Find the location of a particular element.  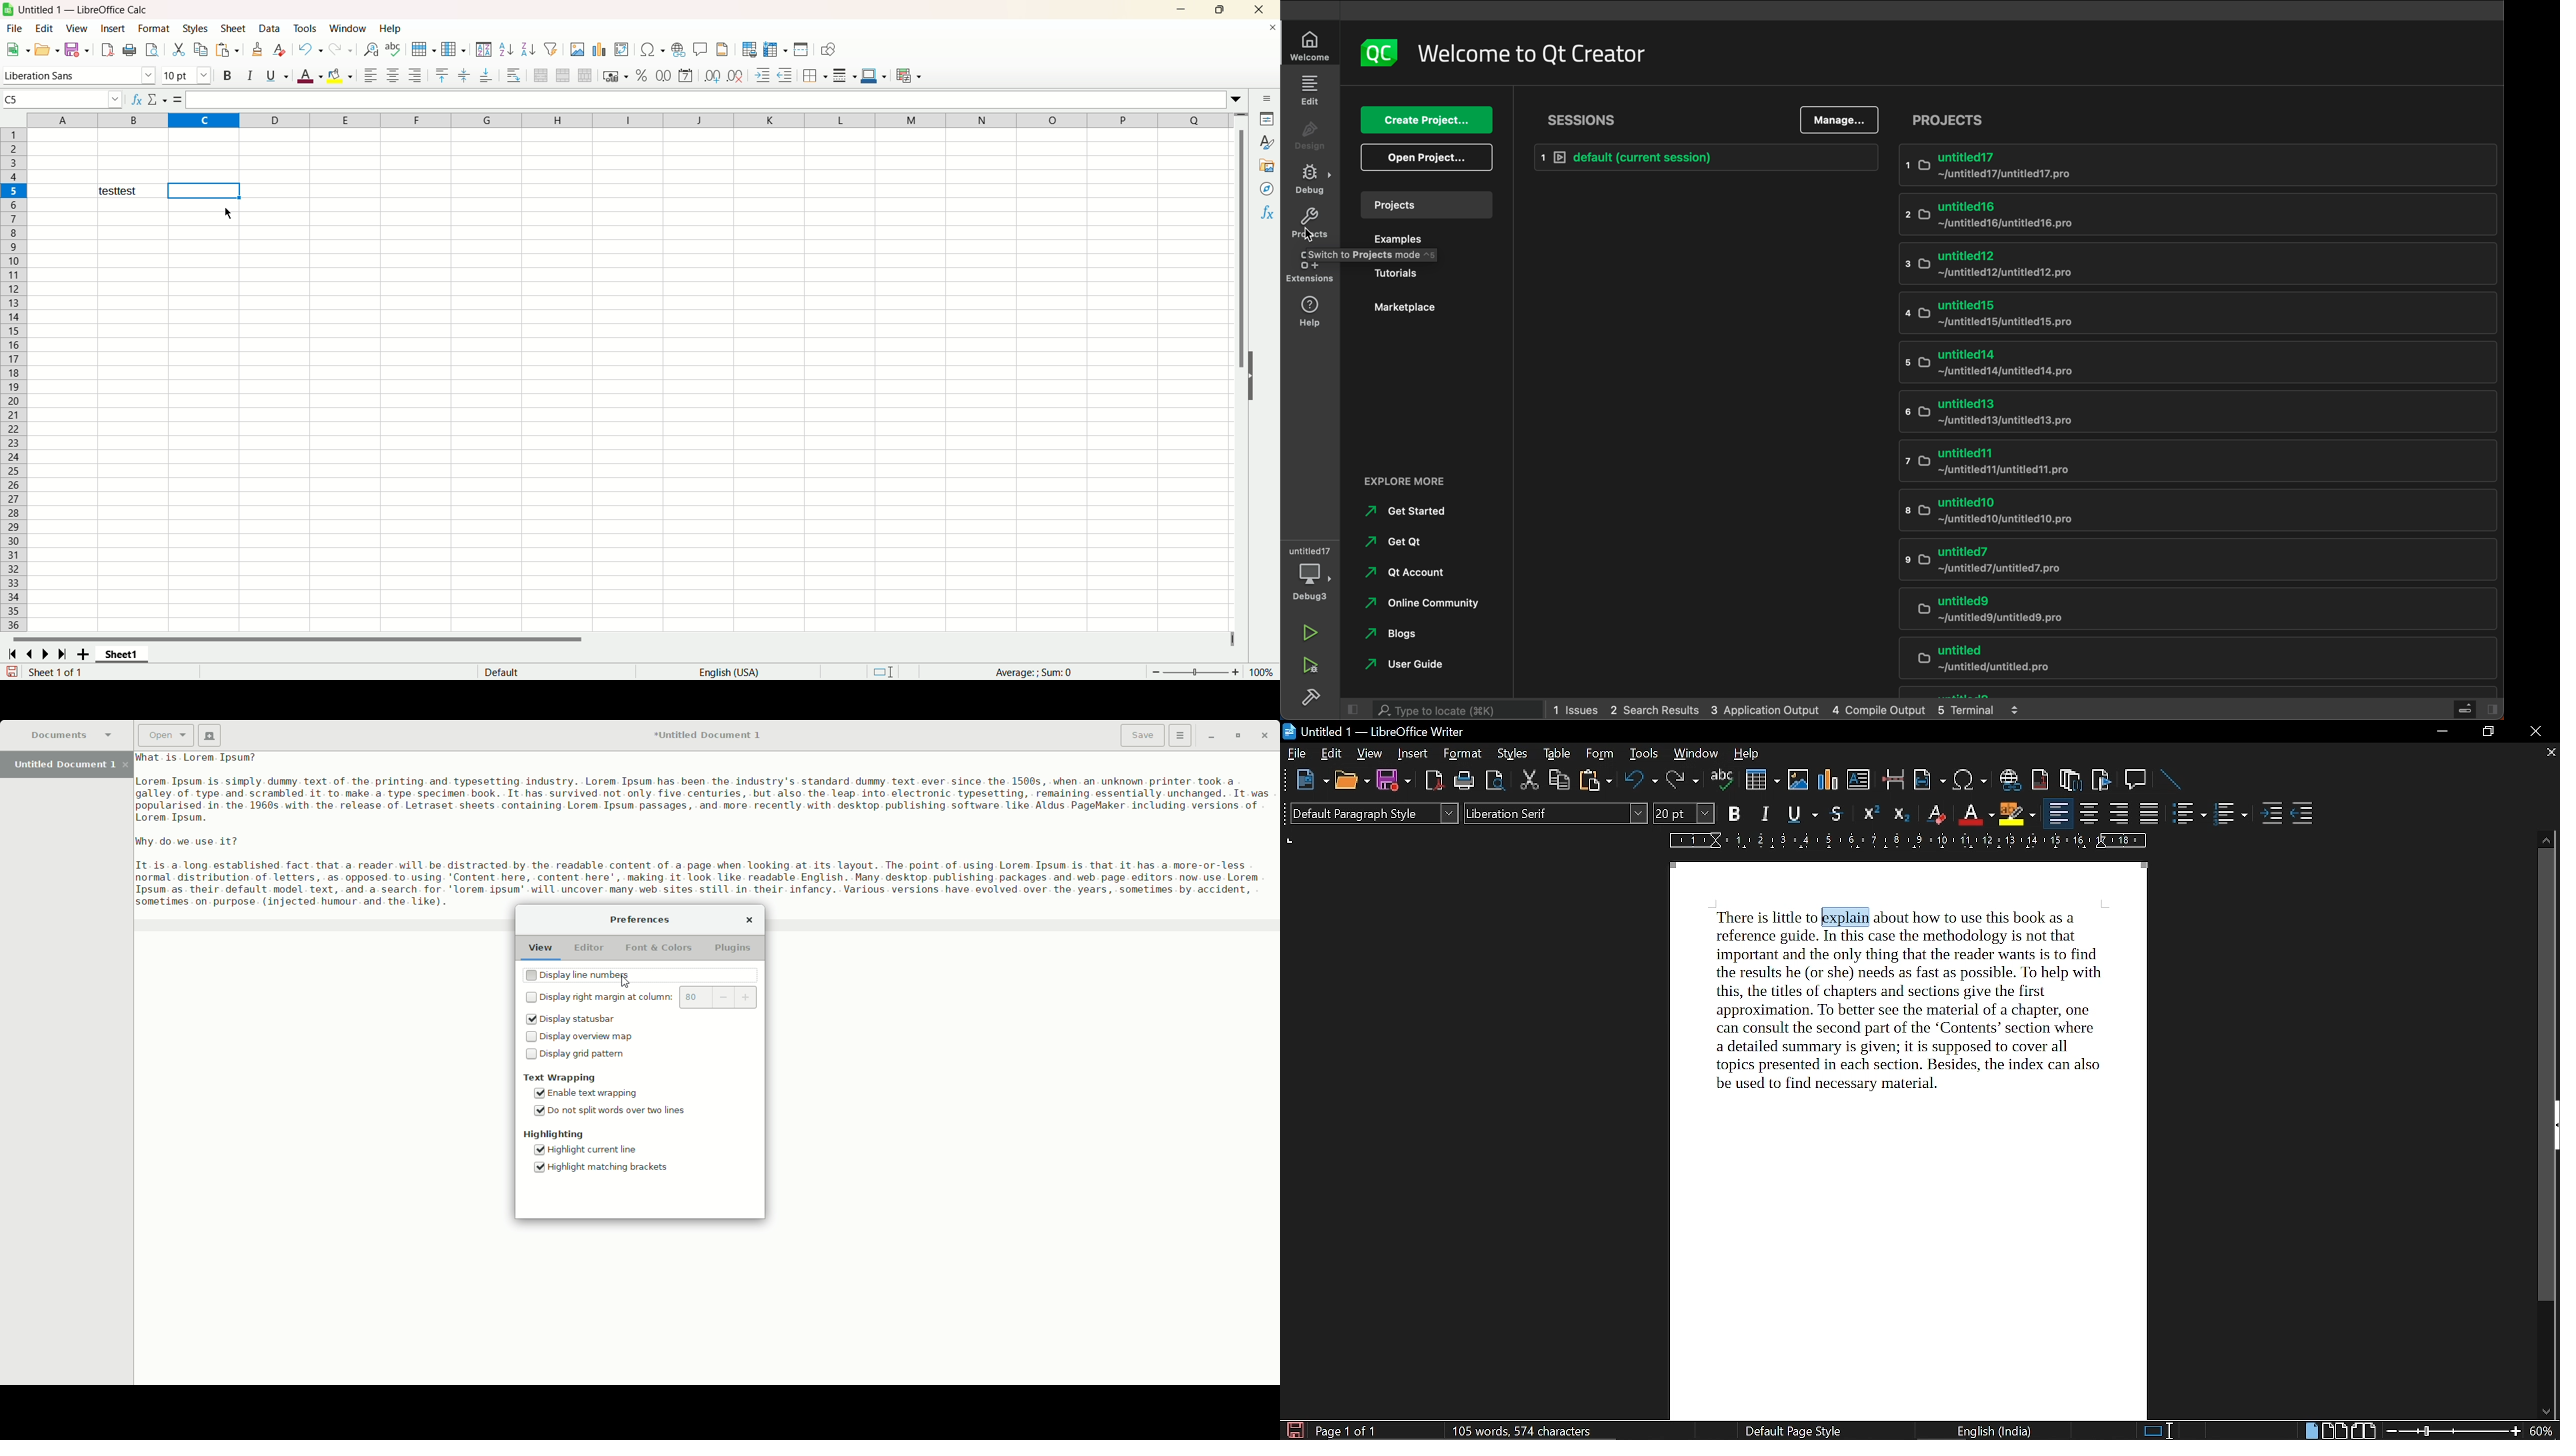

standard selection is located at coordinates (885, 673).